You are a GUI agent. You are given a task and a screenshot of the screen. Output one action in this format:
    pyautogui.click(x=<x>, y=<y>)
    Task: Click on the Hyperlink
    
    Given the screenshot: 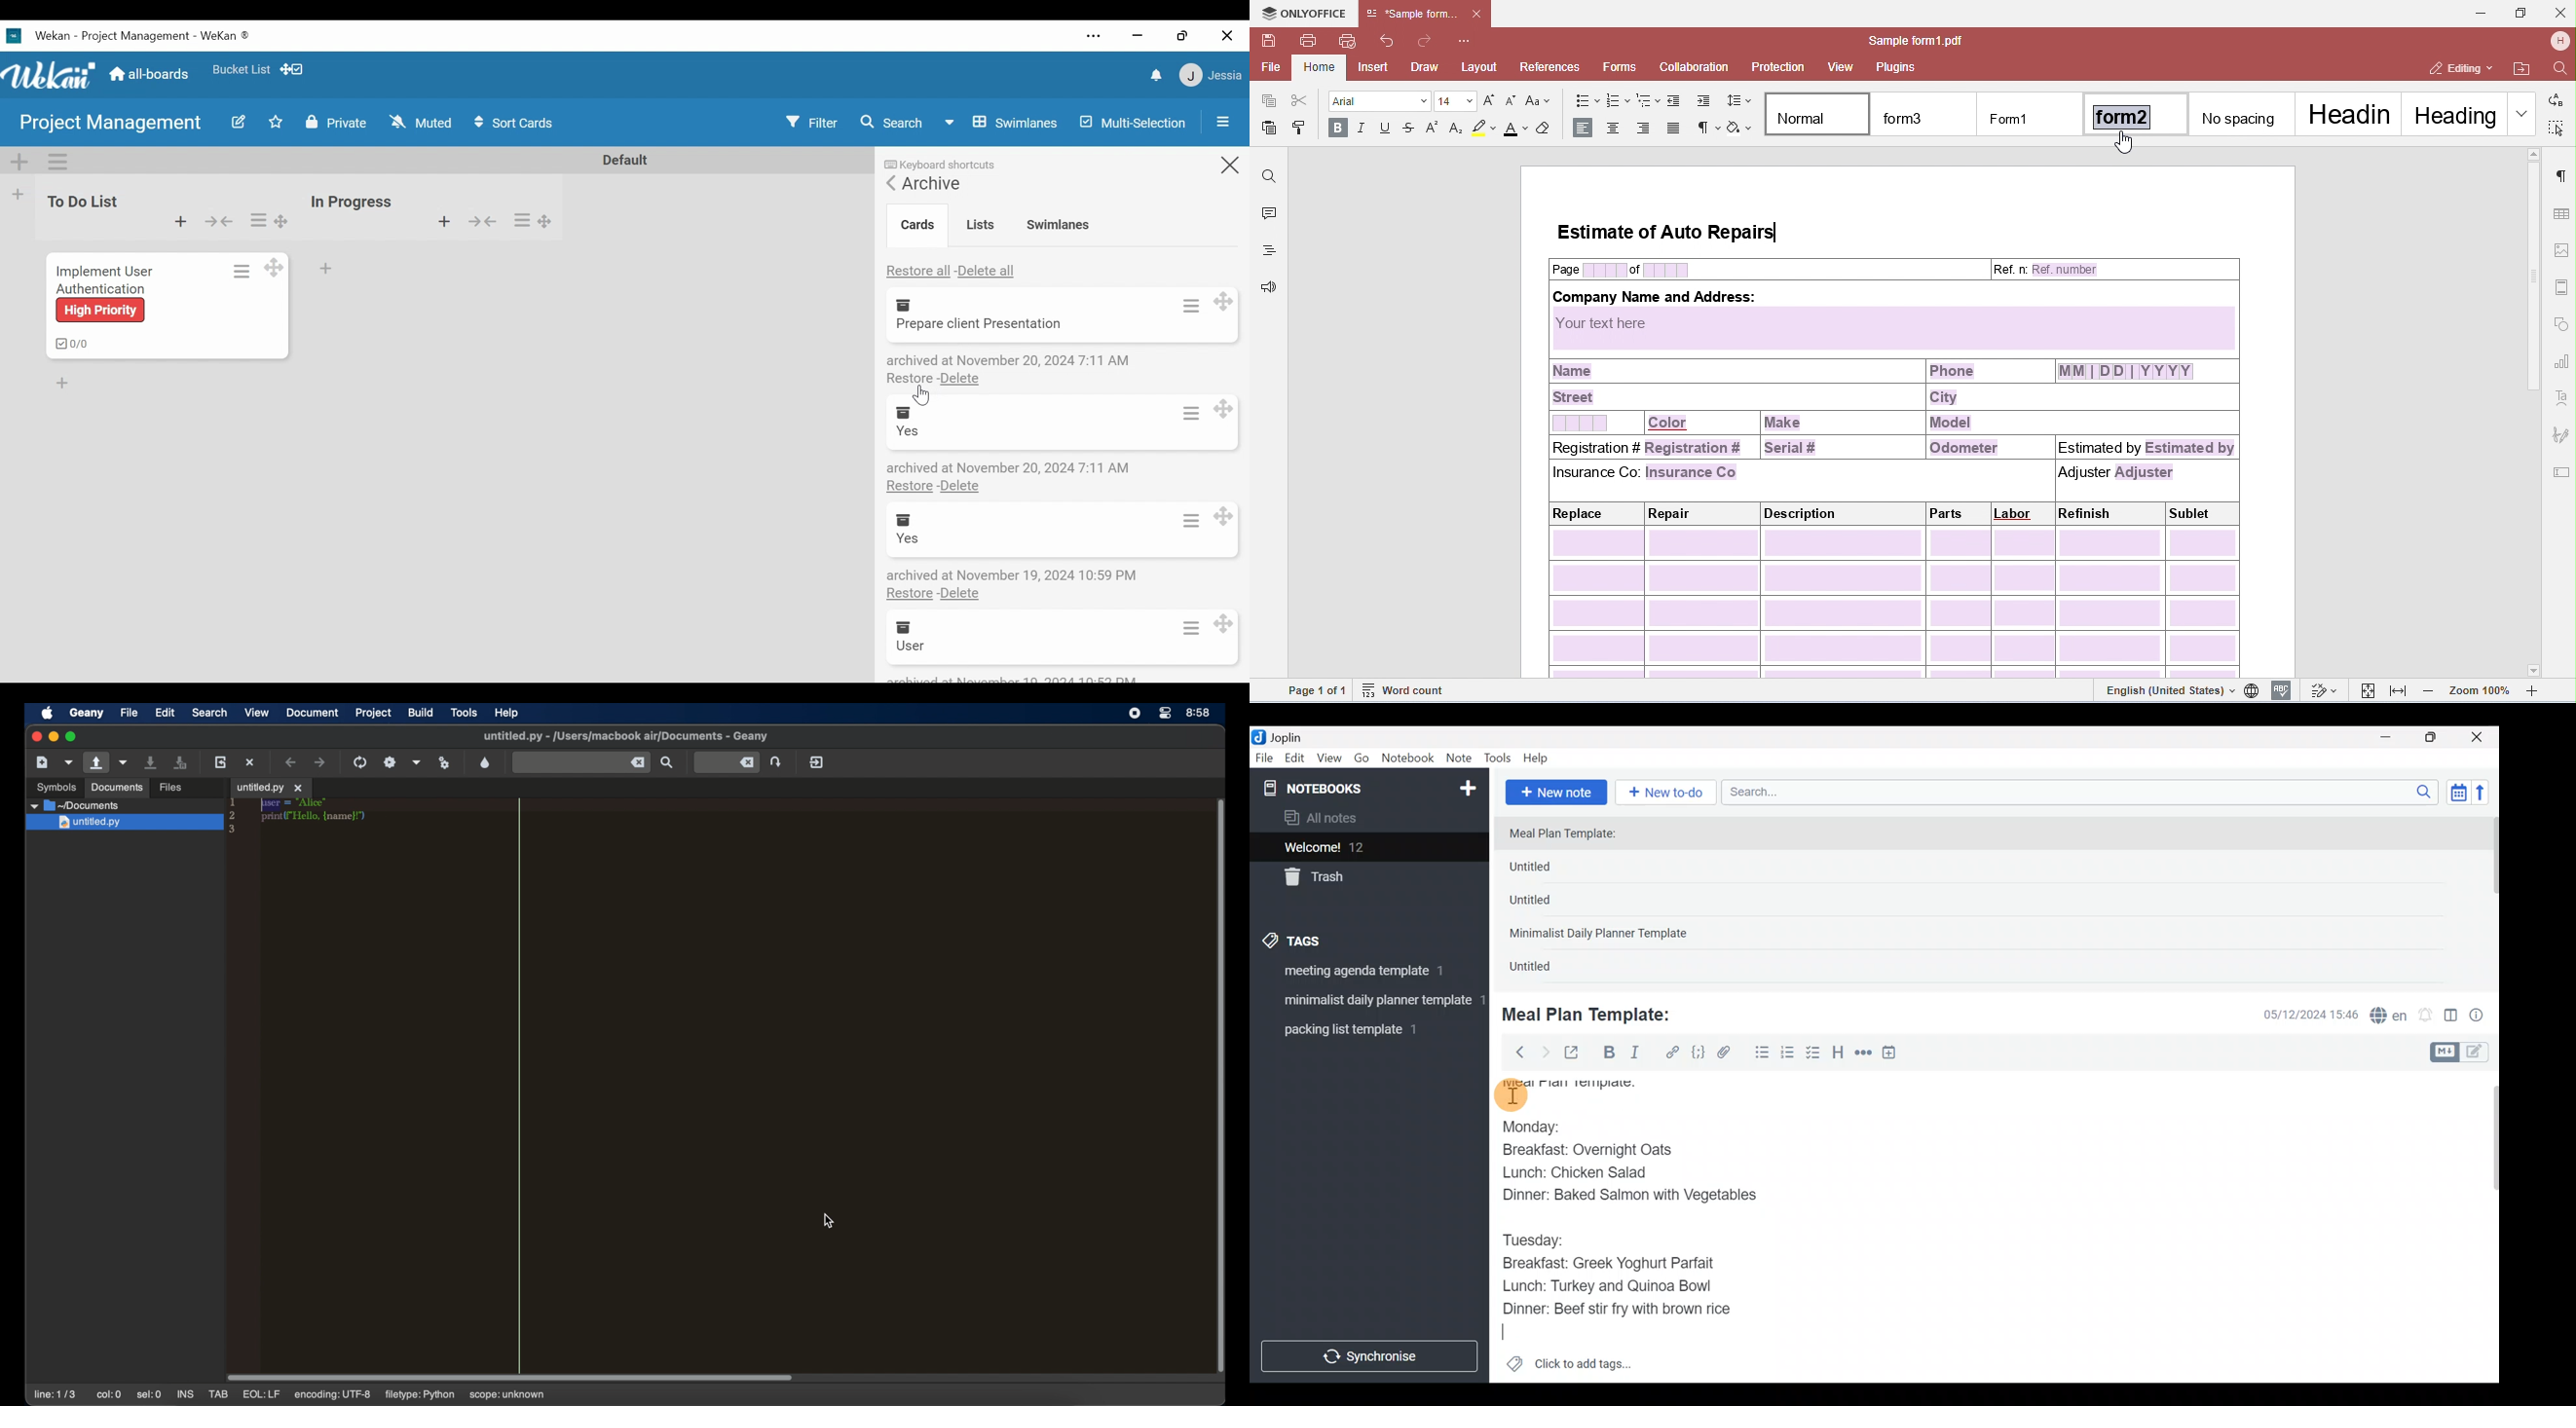 What is the action you would take?
    pyautogui.click(x=1673, y=1053)
    